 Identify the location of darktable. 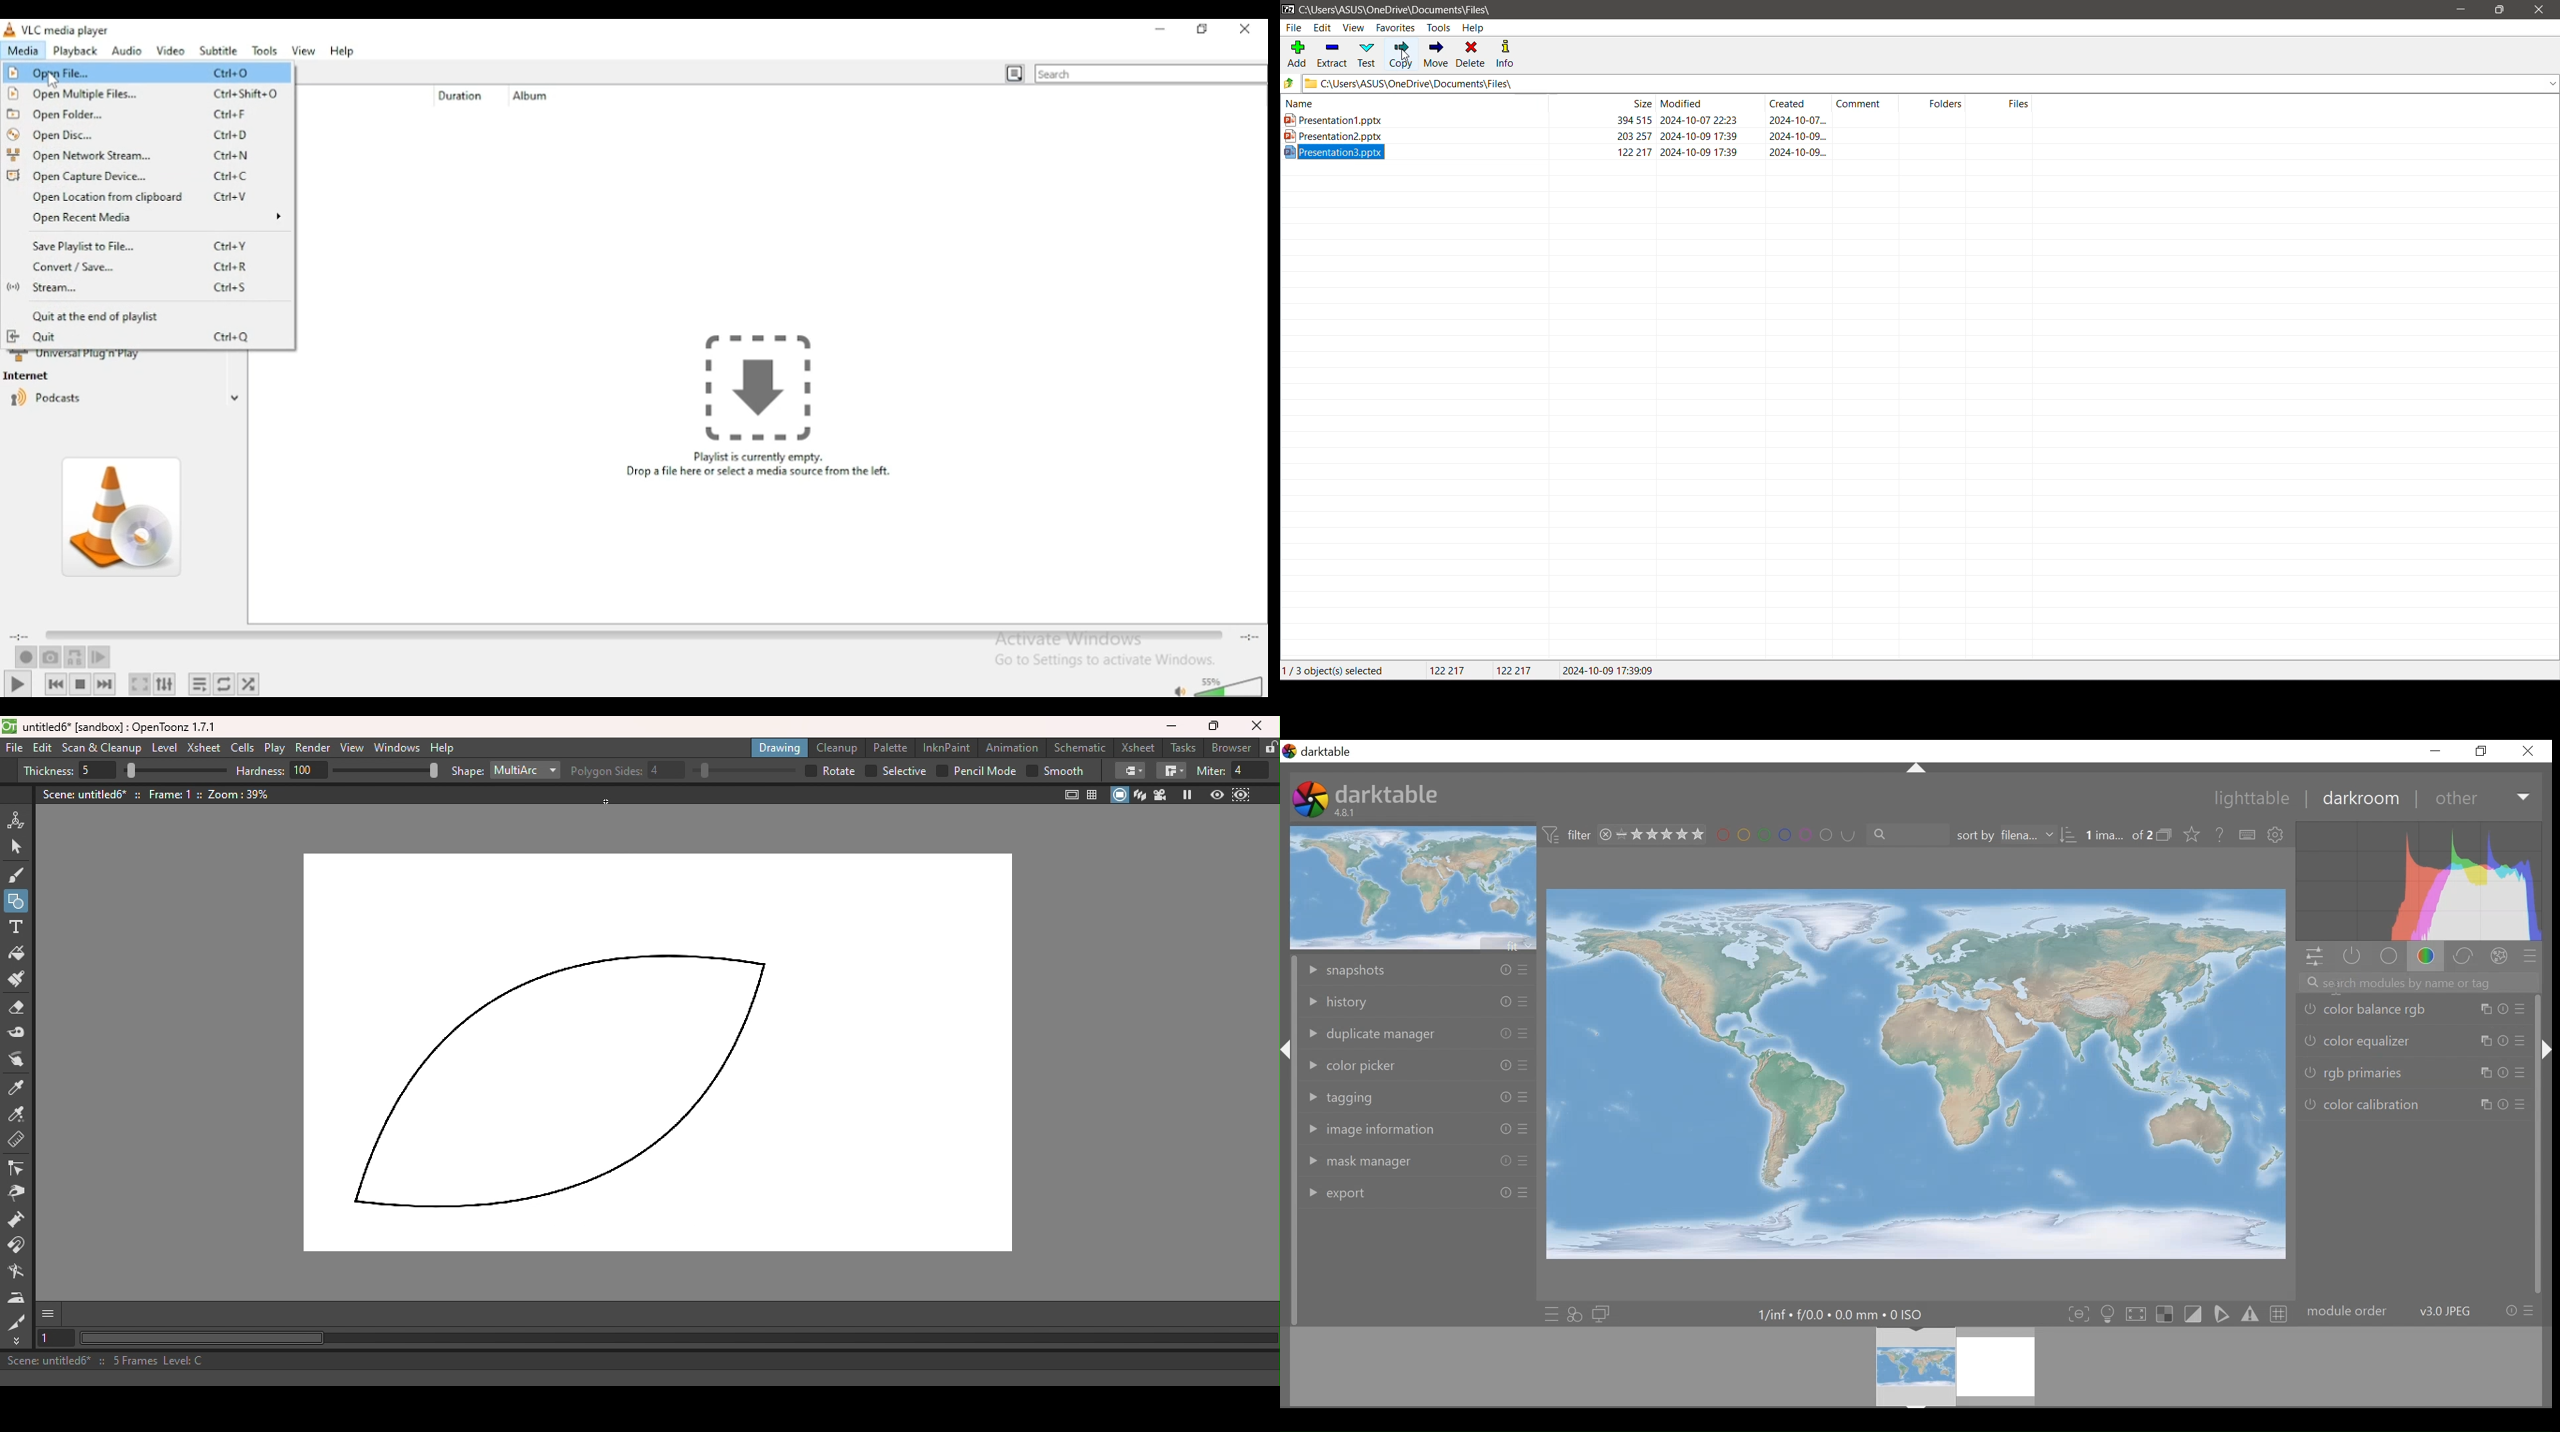
(1387, 794).